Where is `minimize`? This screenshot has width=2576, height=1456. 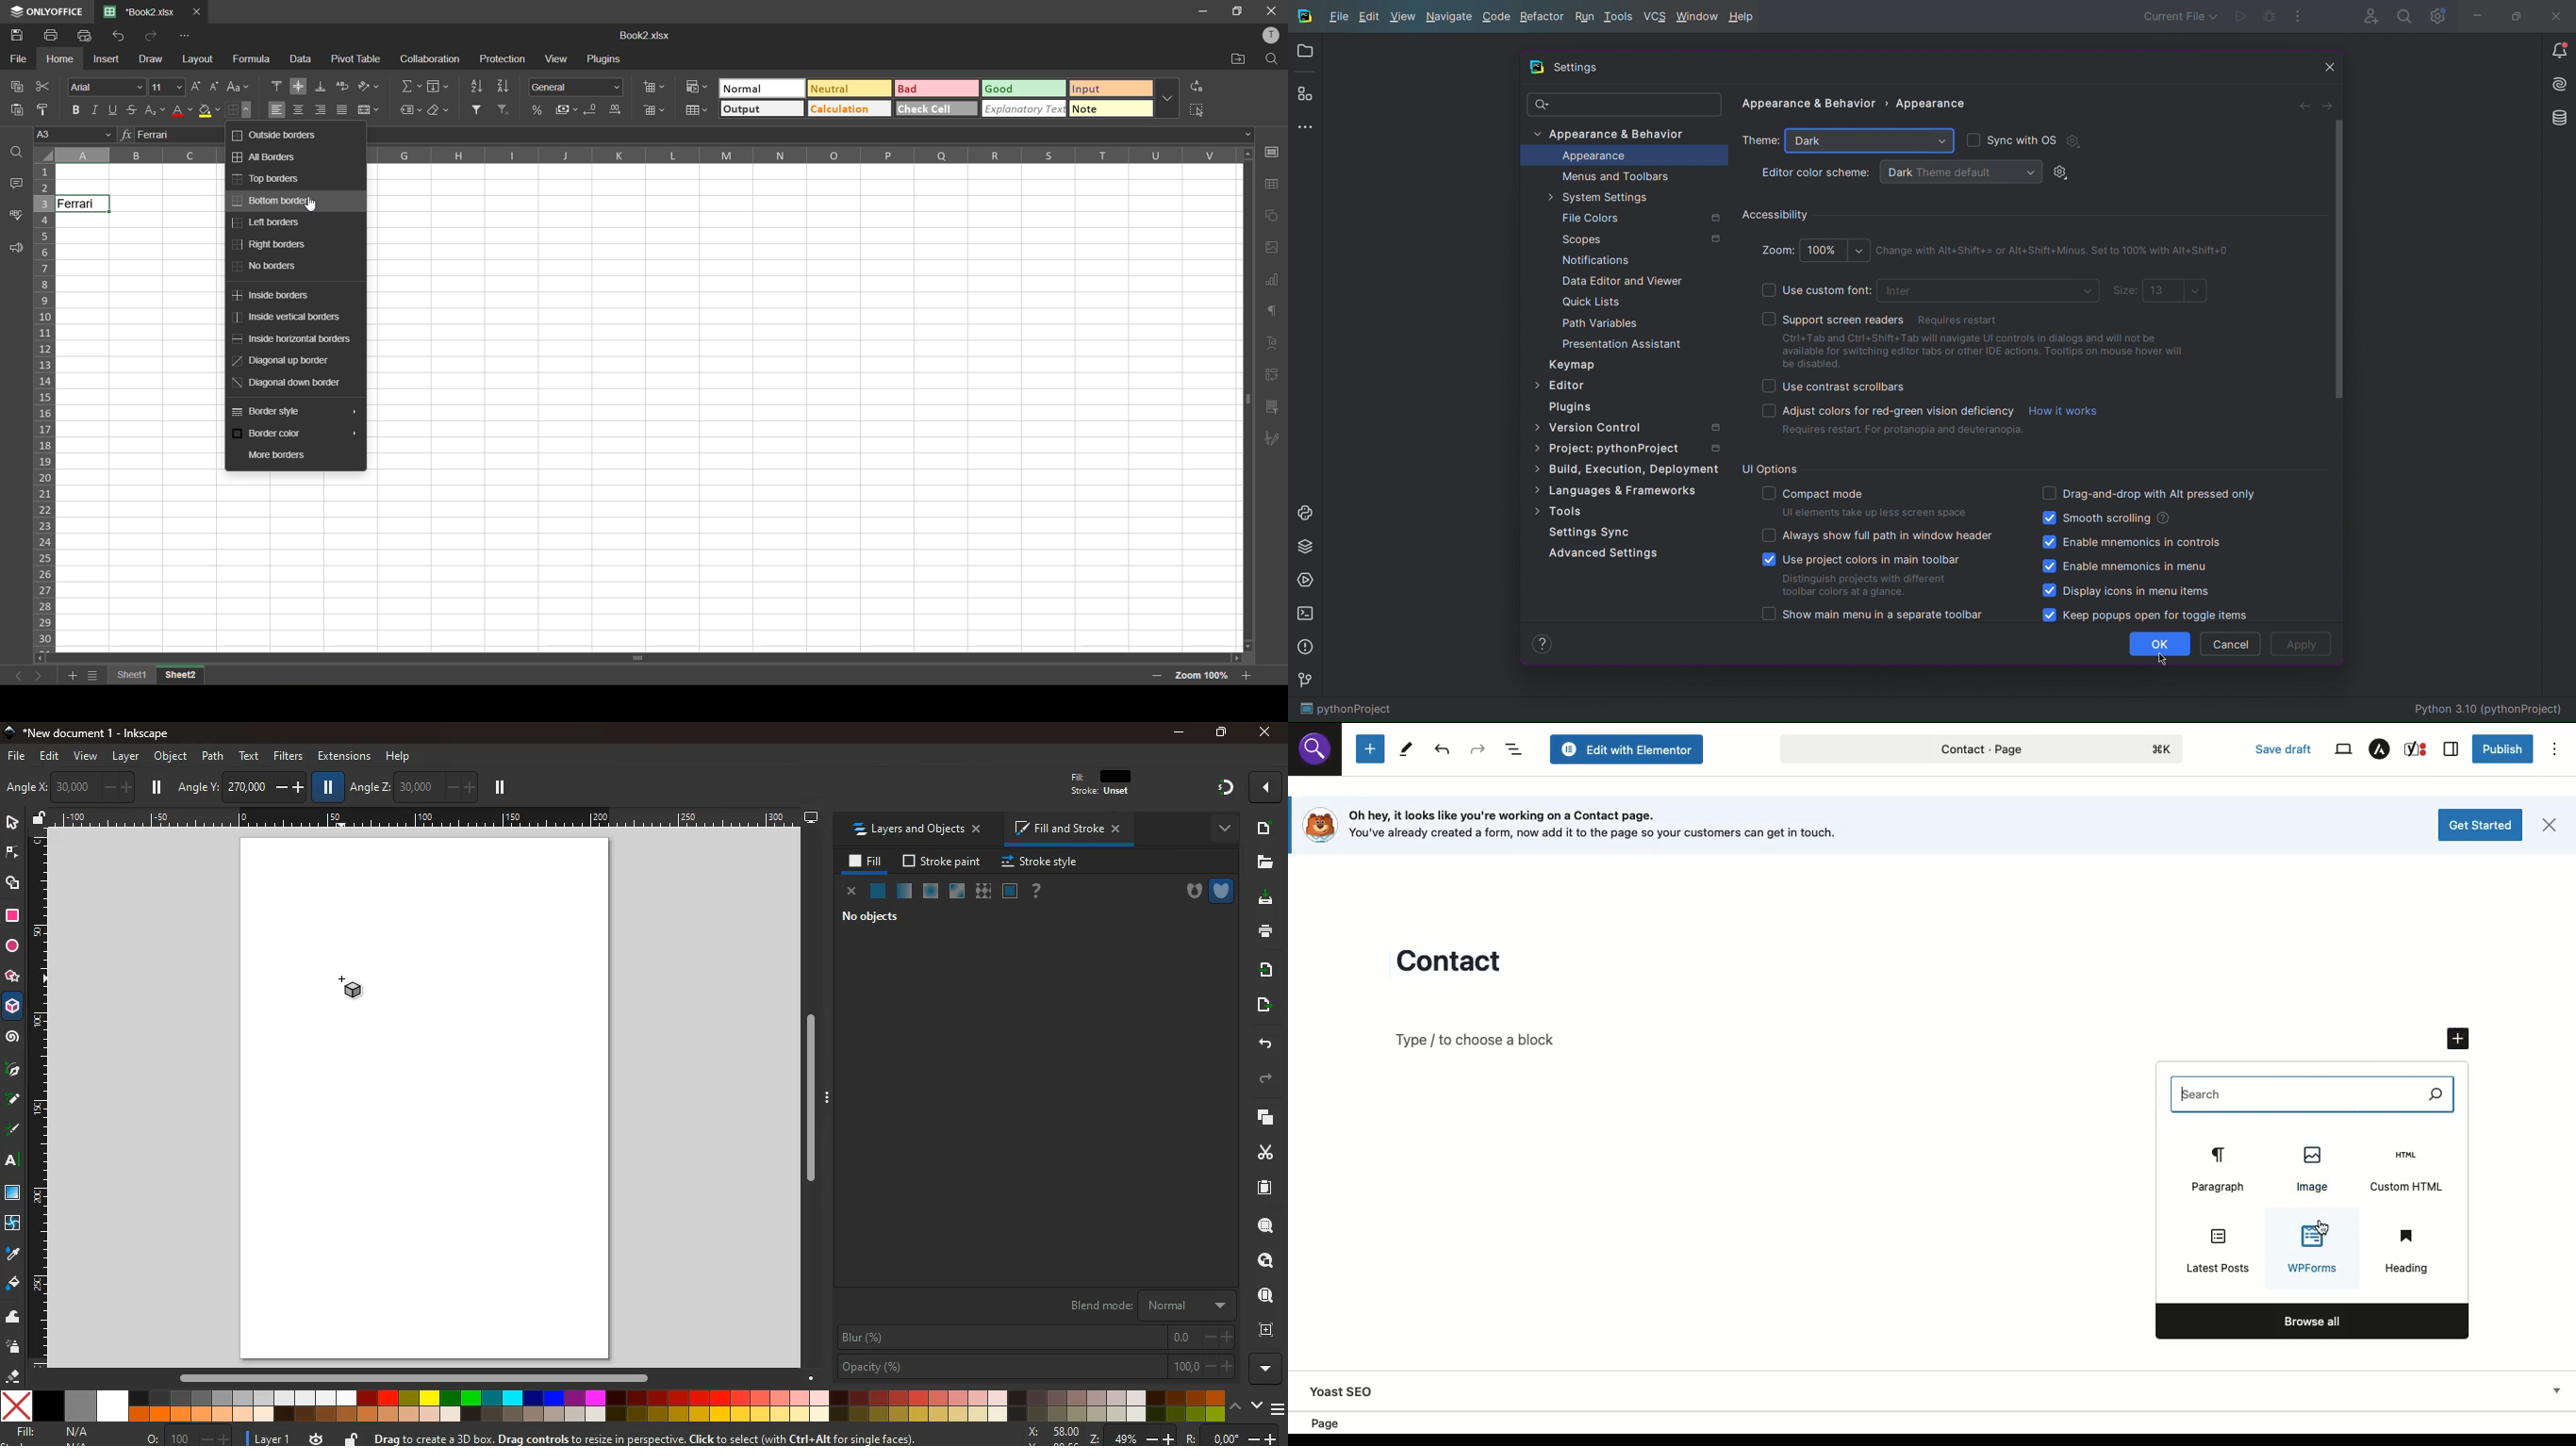 minimize is located at coordinates (1203, 11).